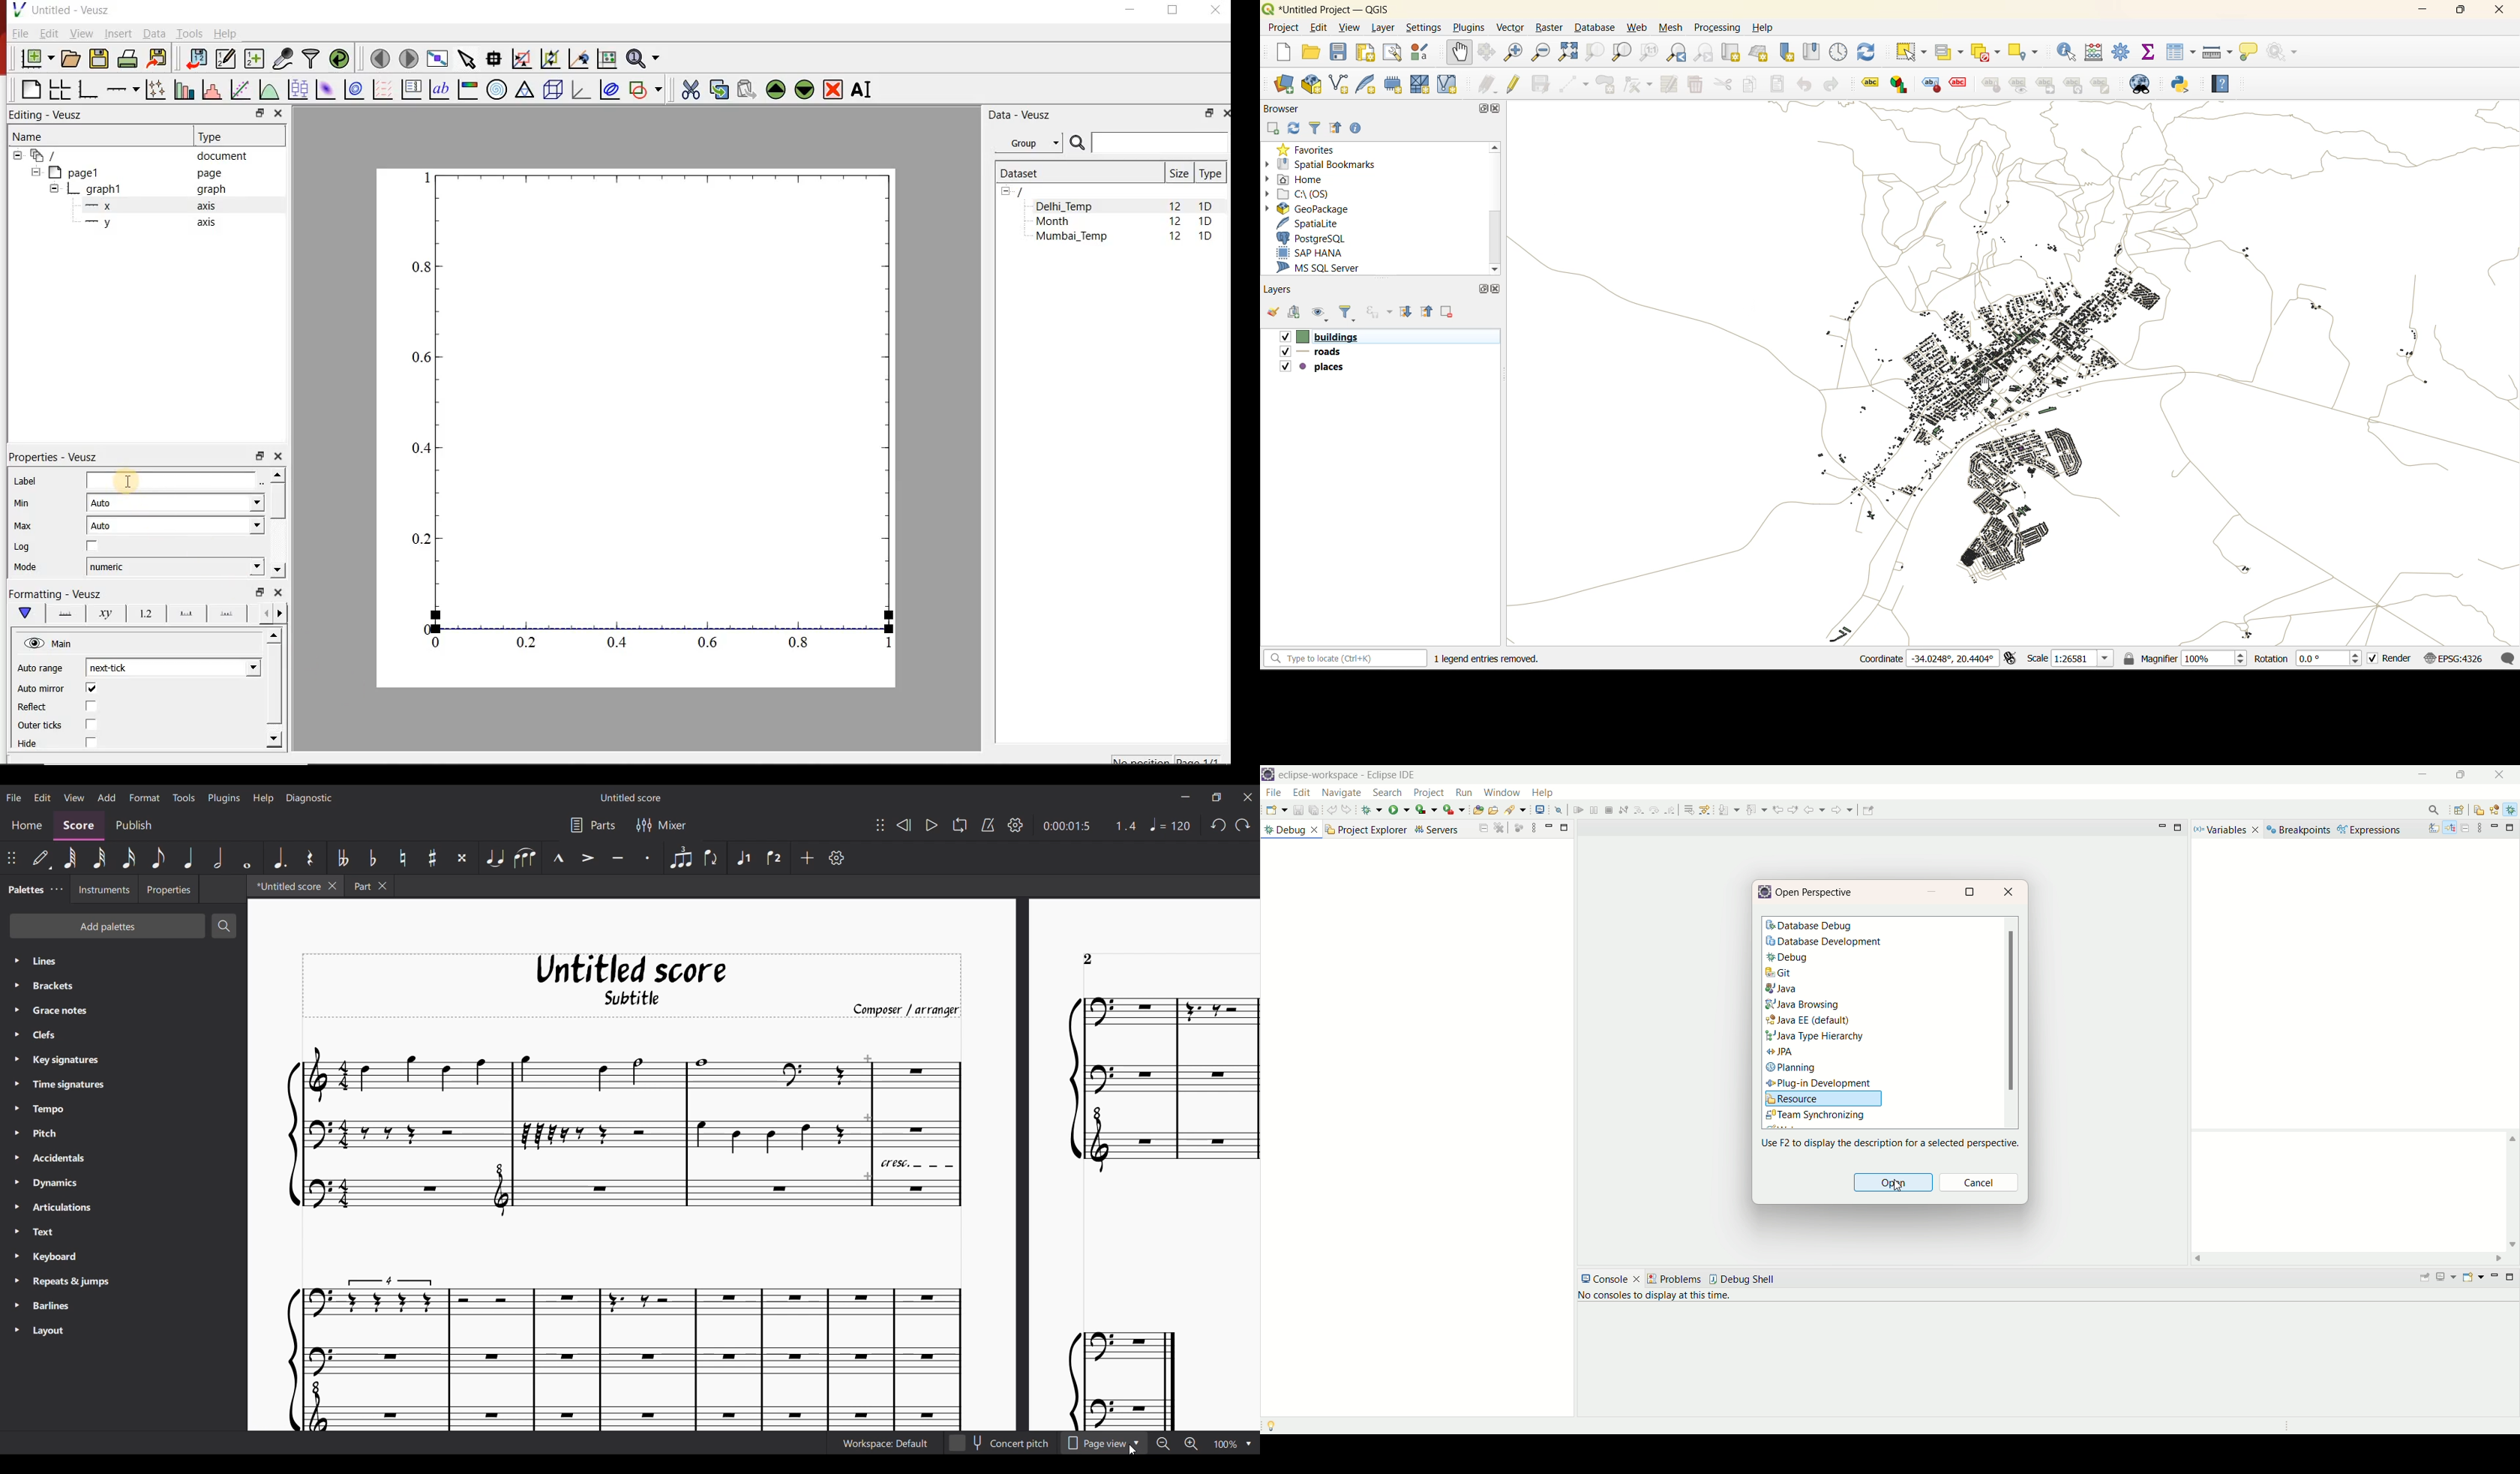  I want to click on redo, so click(1349, 810).